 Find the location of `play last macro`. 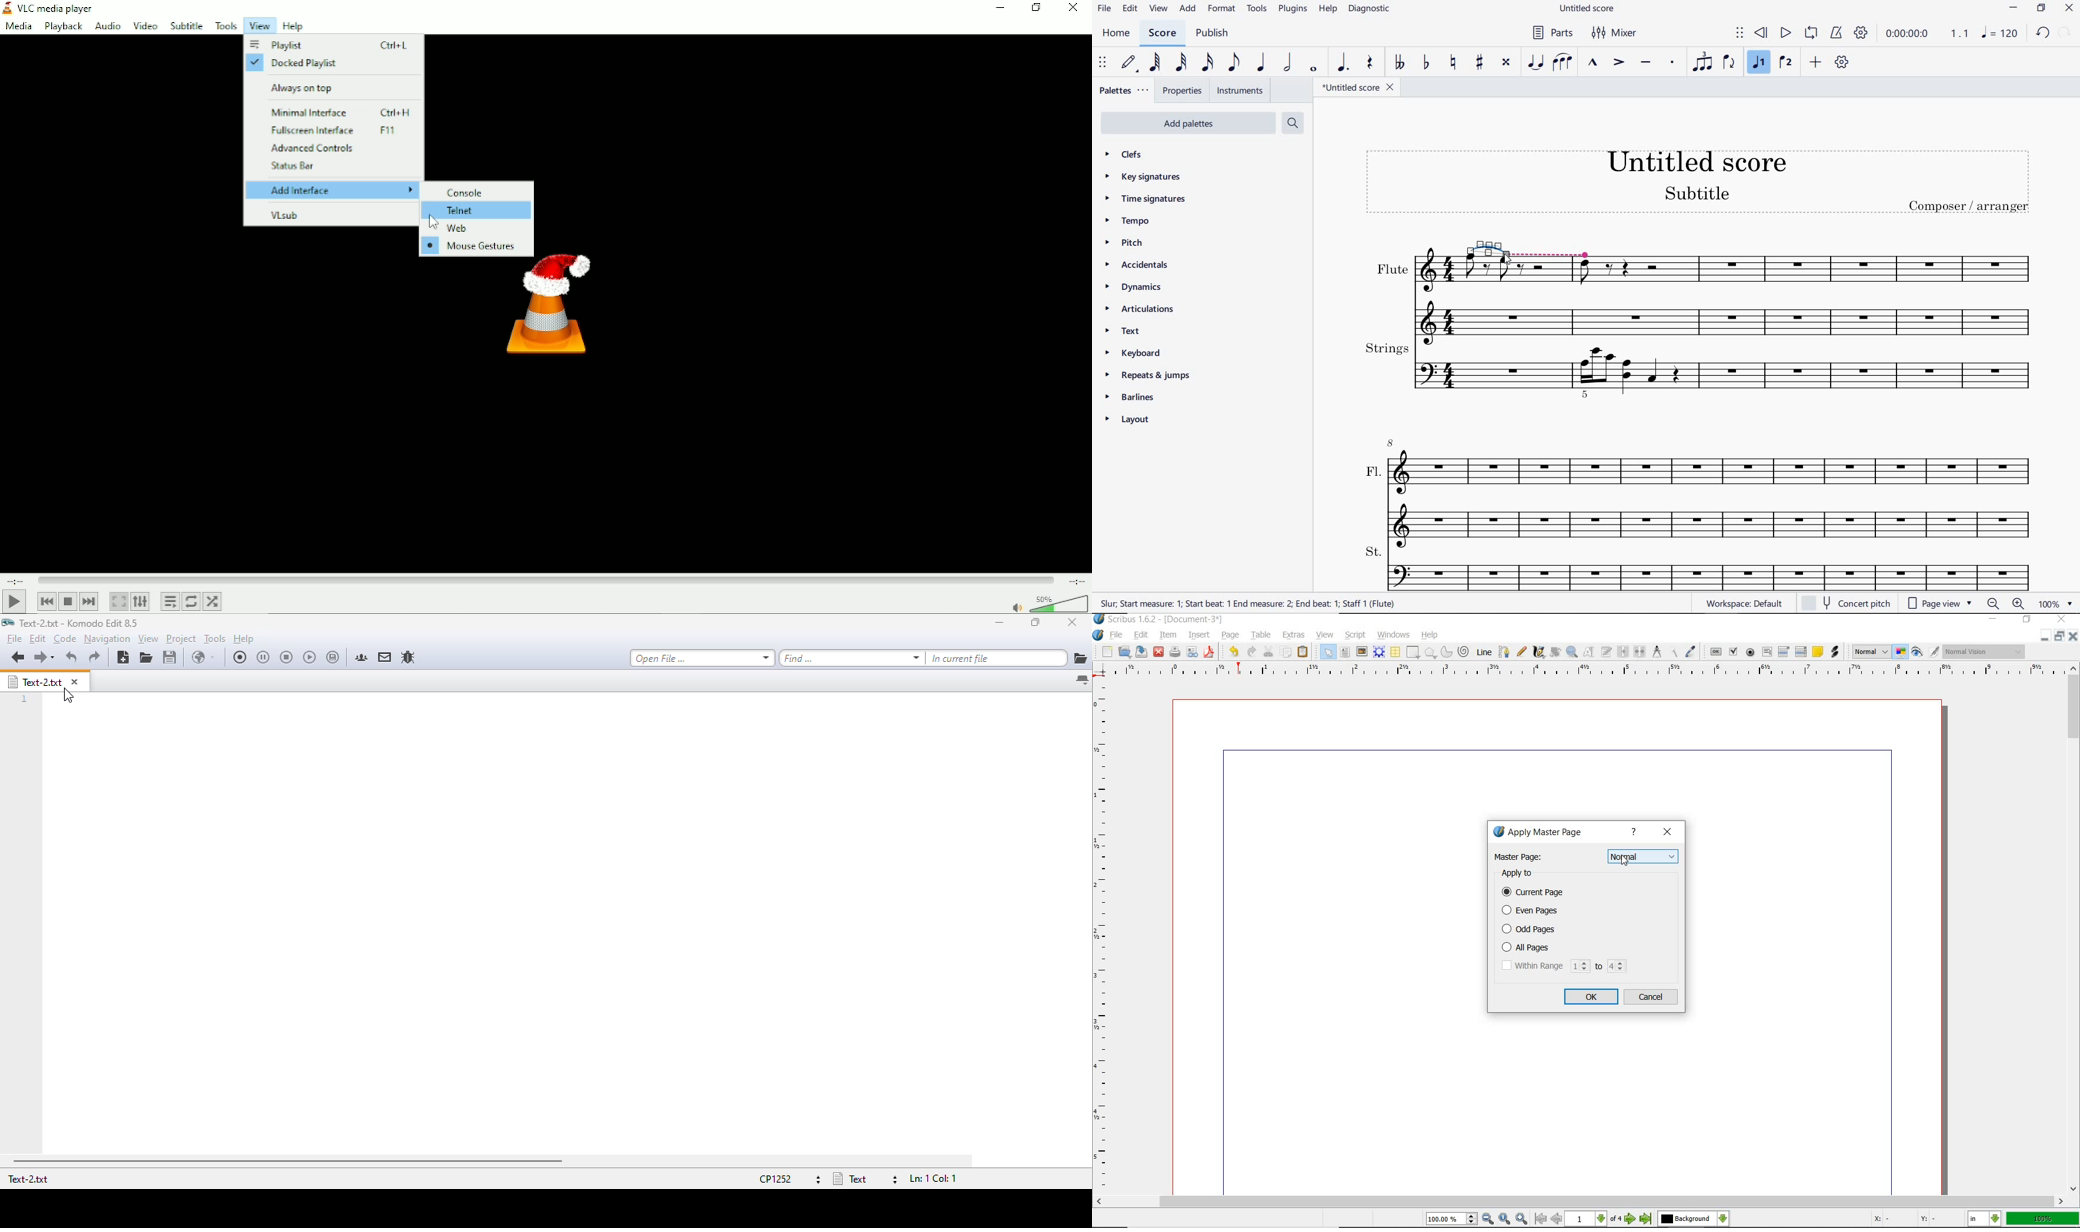

play last macro is located at coordinates (310, 658).